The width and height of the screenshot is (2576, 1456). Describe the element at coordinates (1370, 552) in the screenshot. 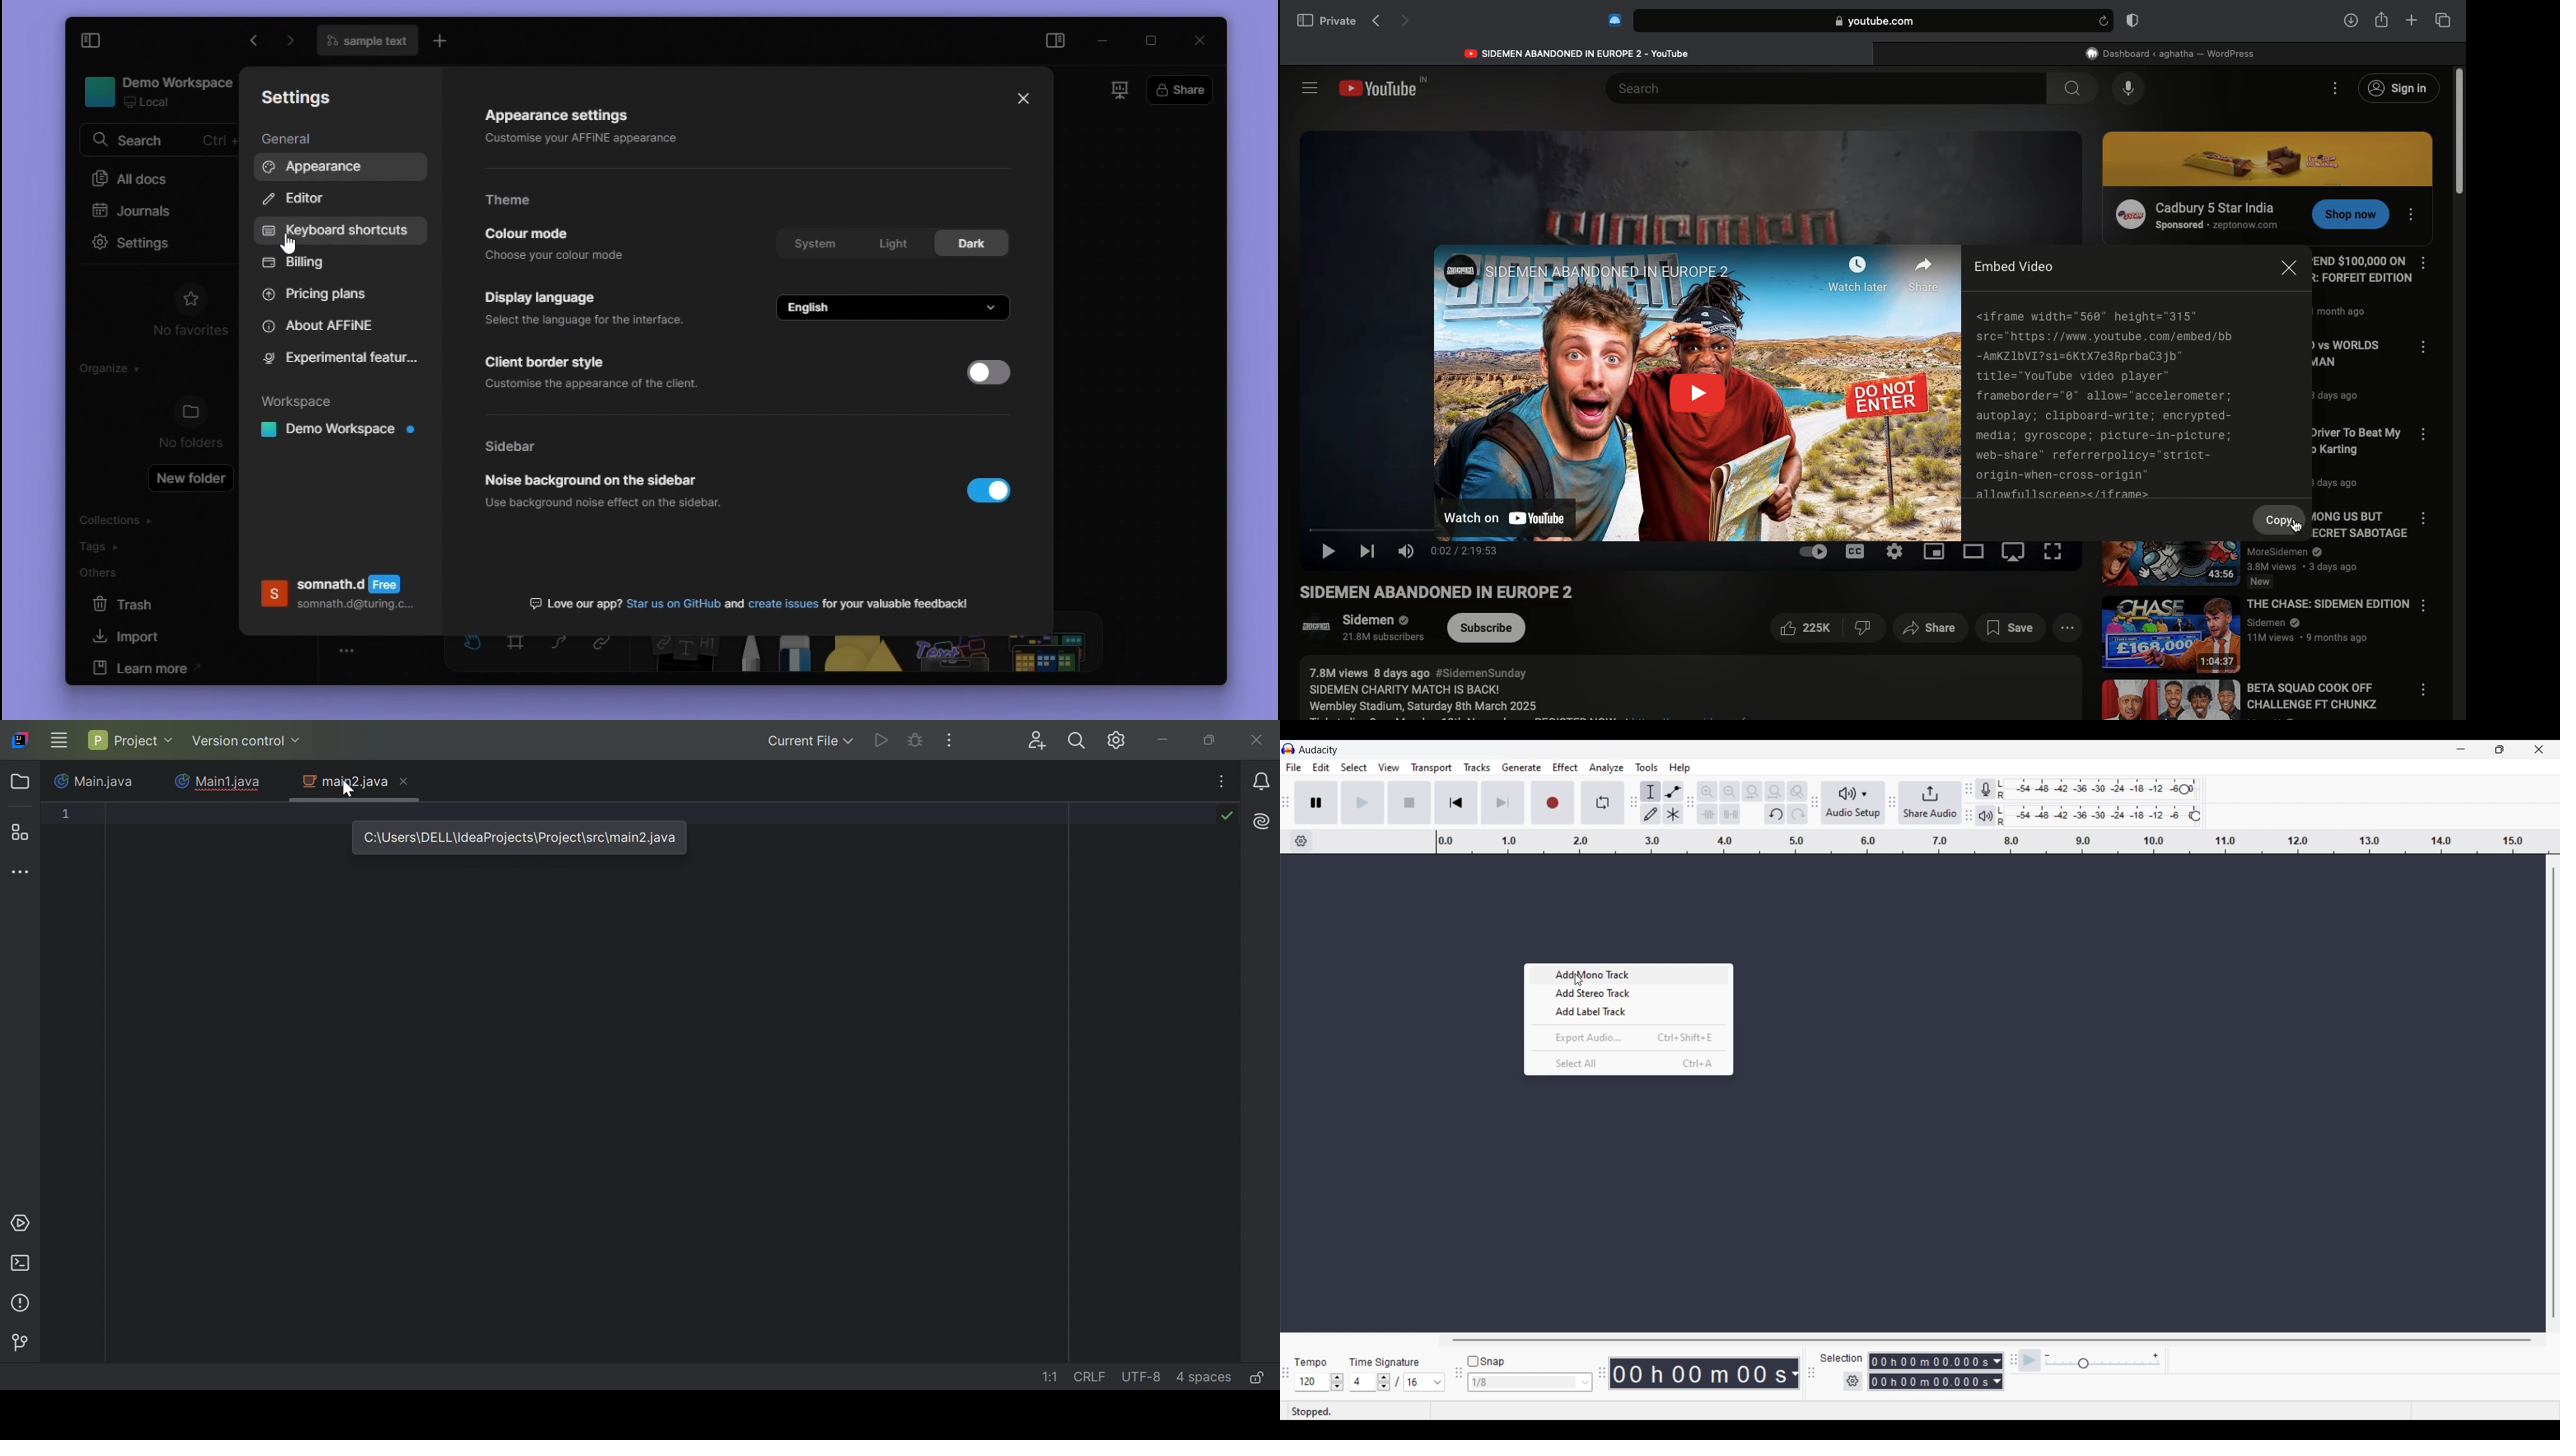

I see `Next video` at that location.